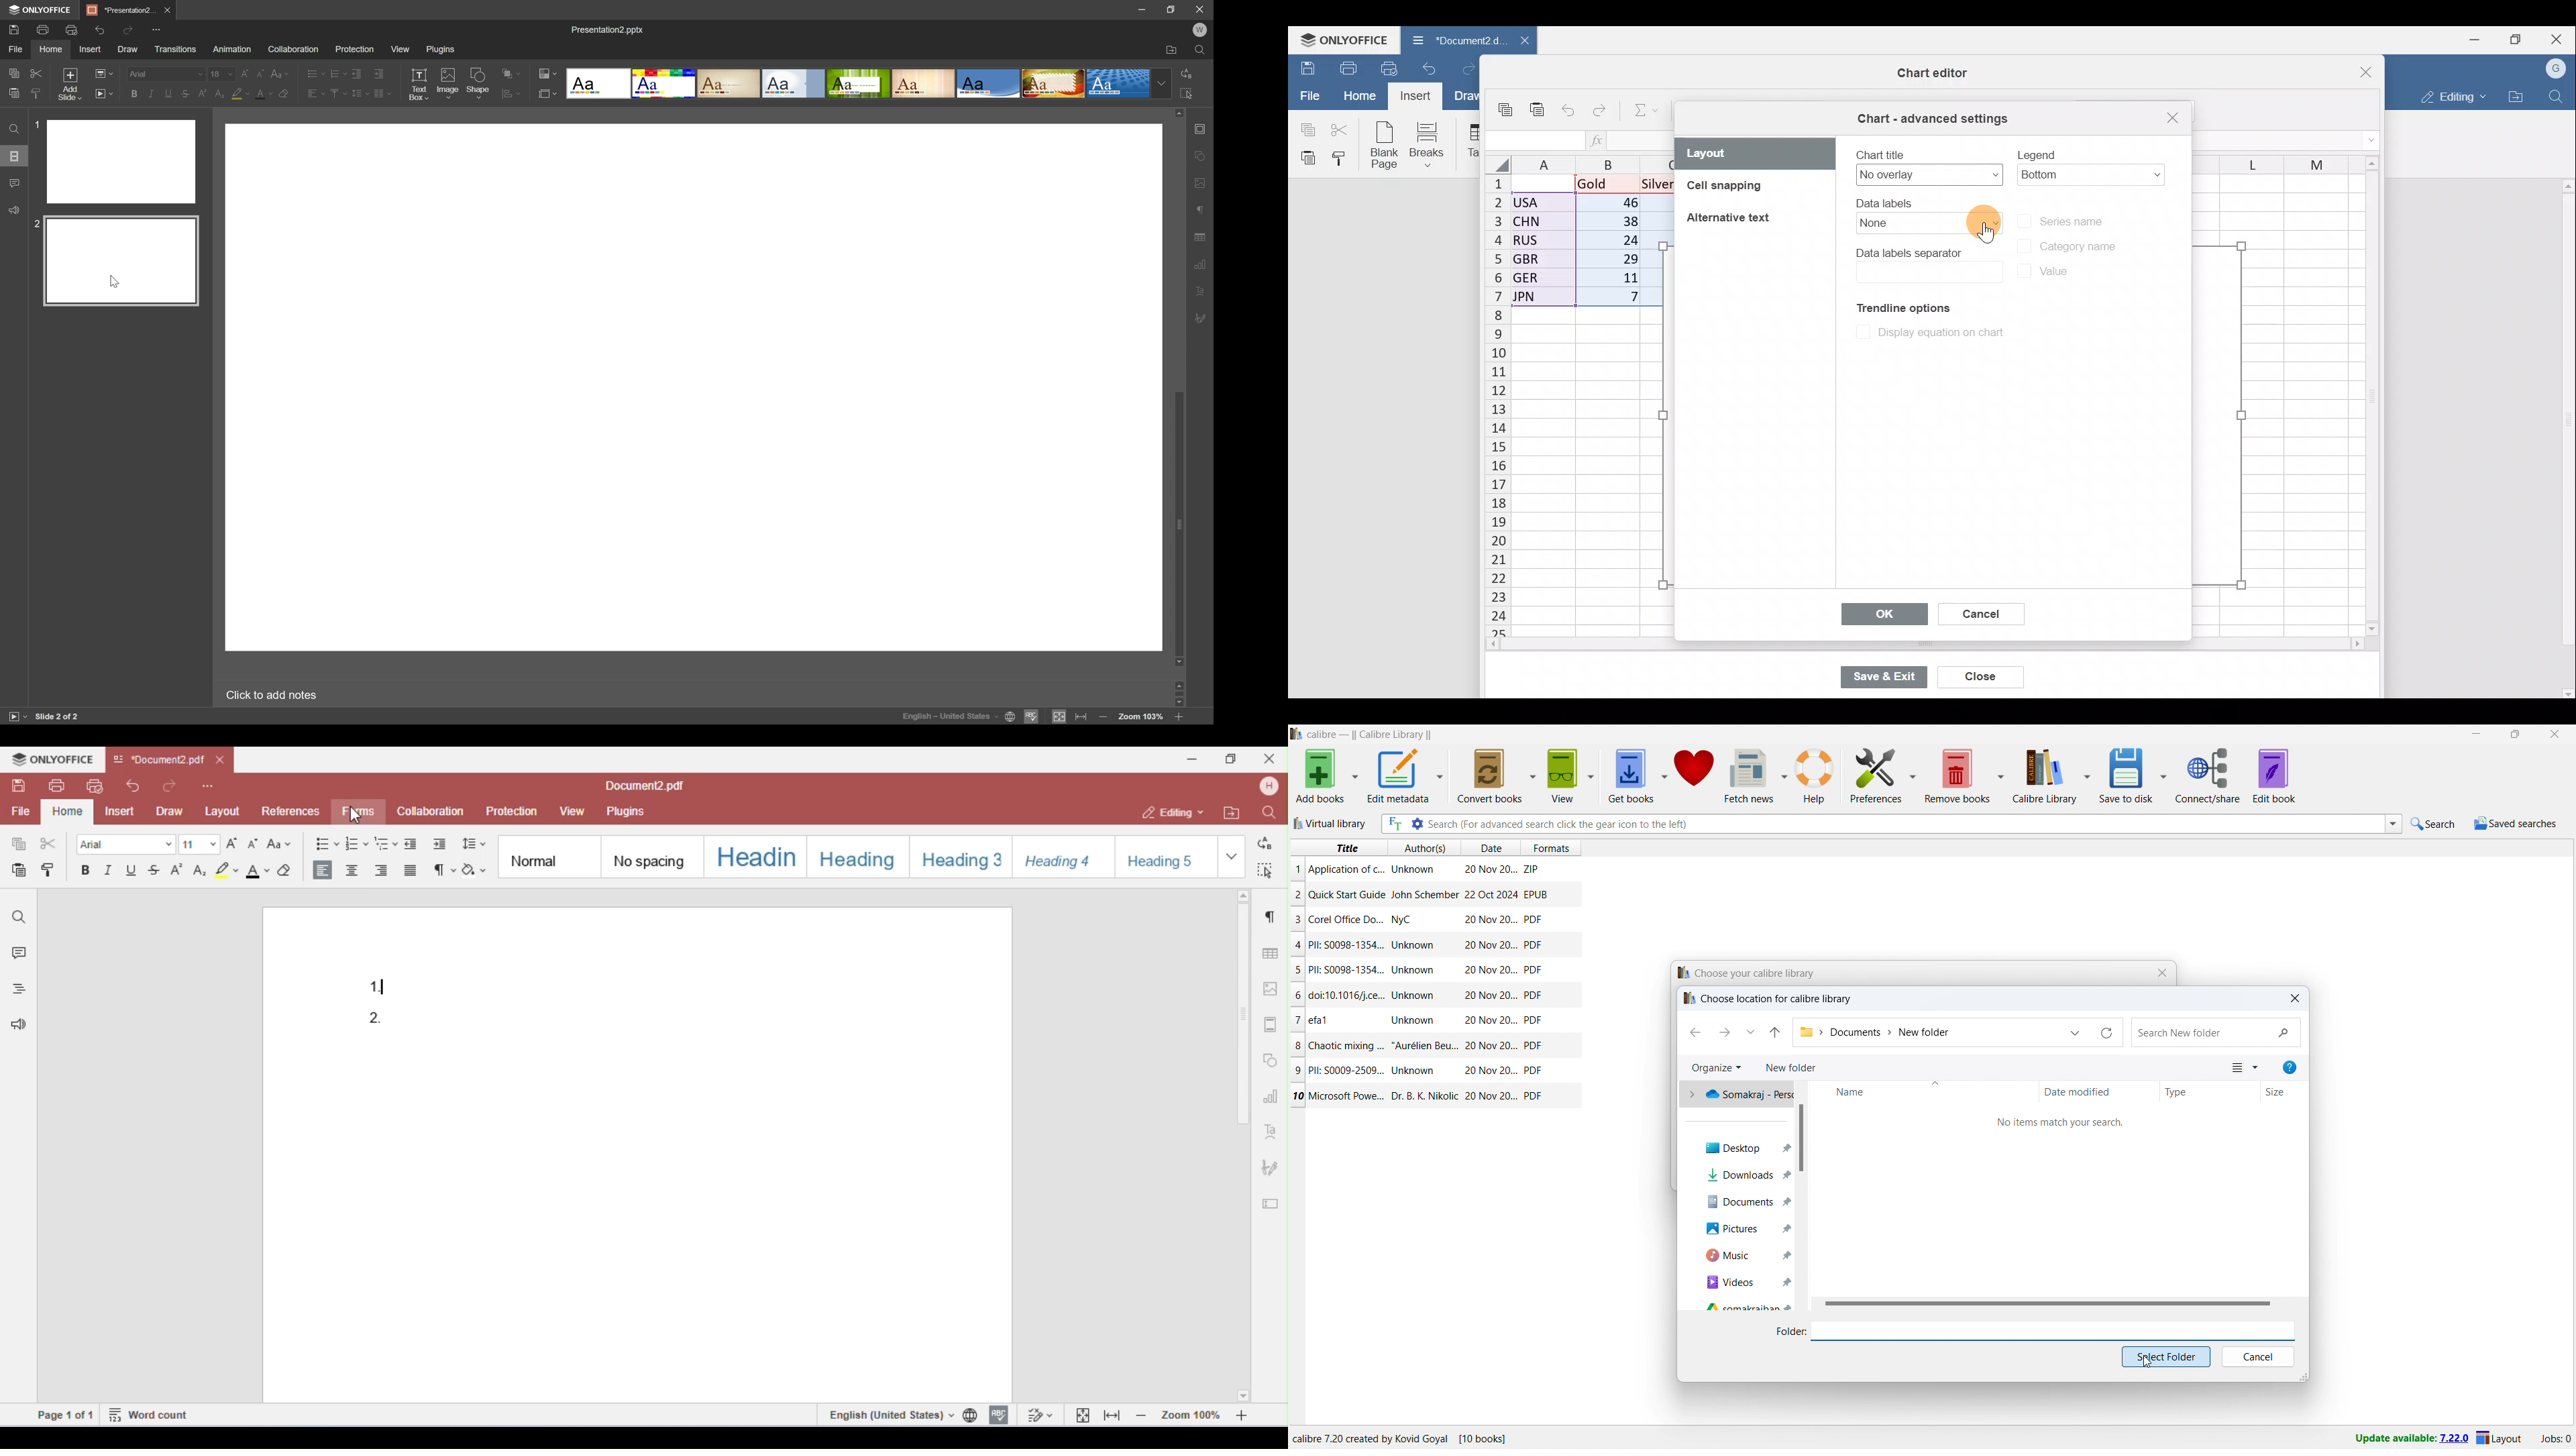  I want to click on Downloads, so click(1745, 1175).